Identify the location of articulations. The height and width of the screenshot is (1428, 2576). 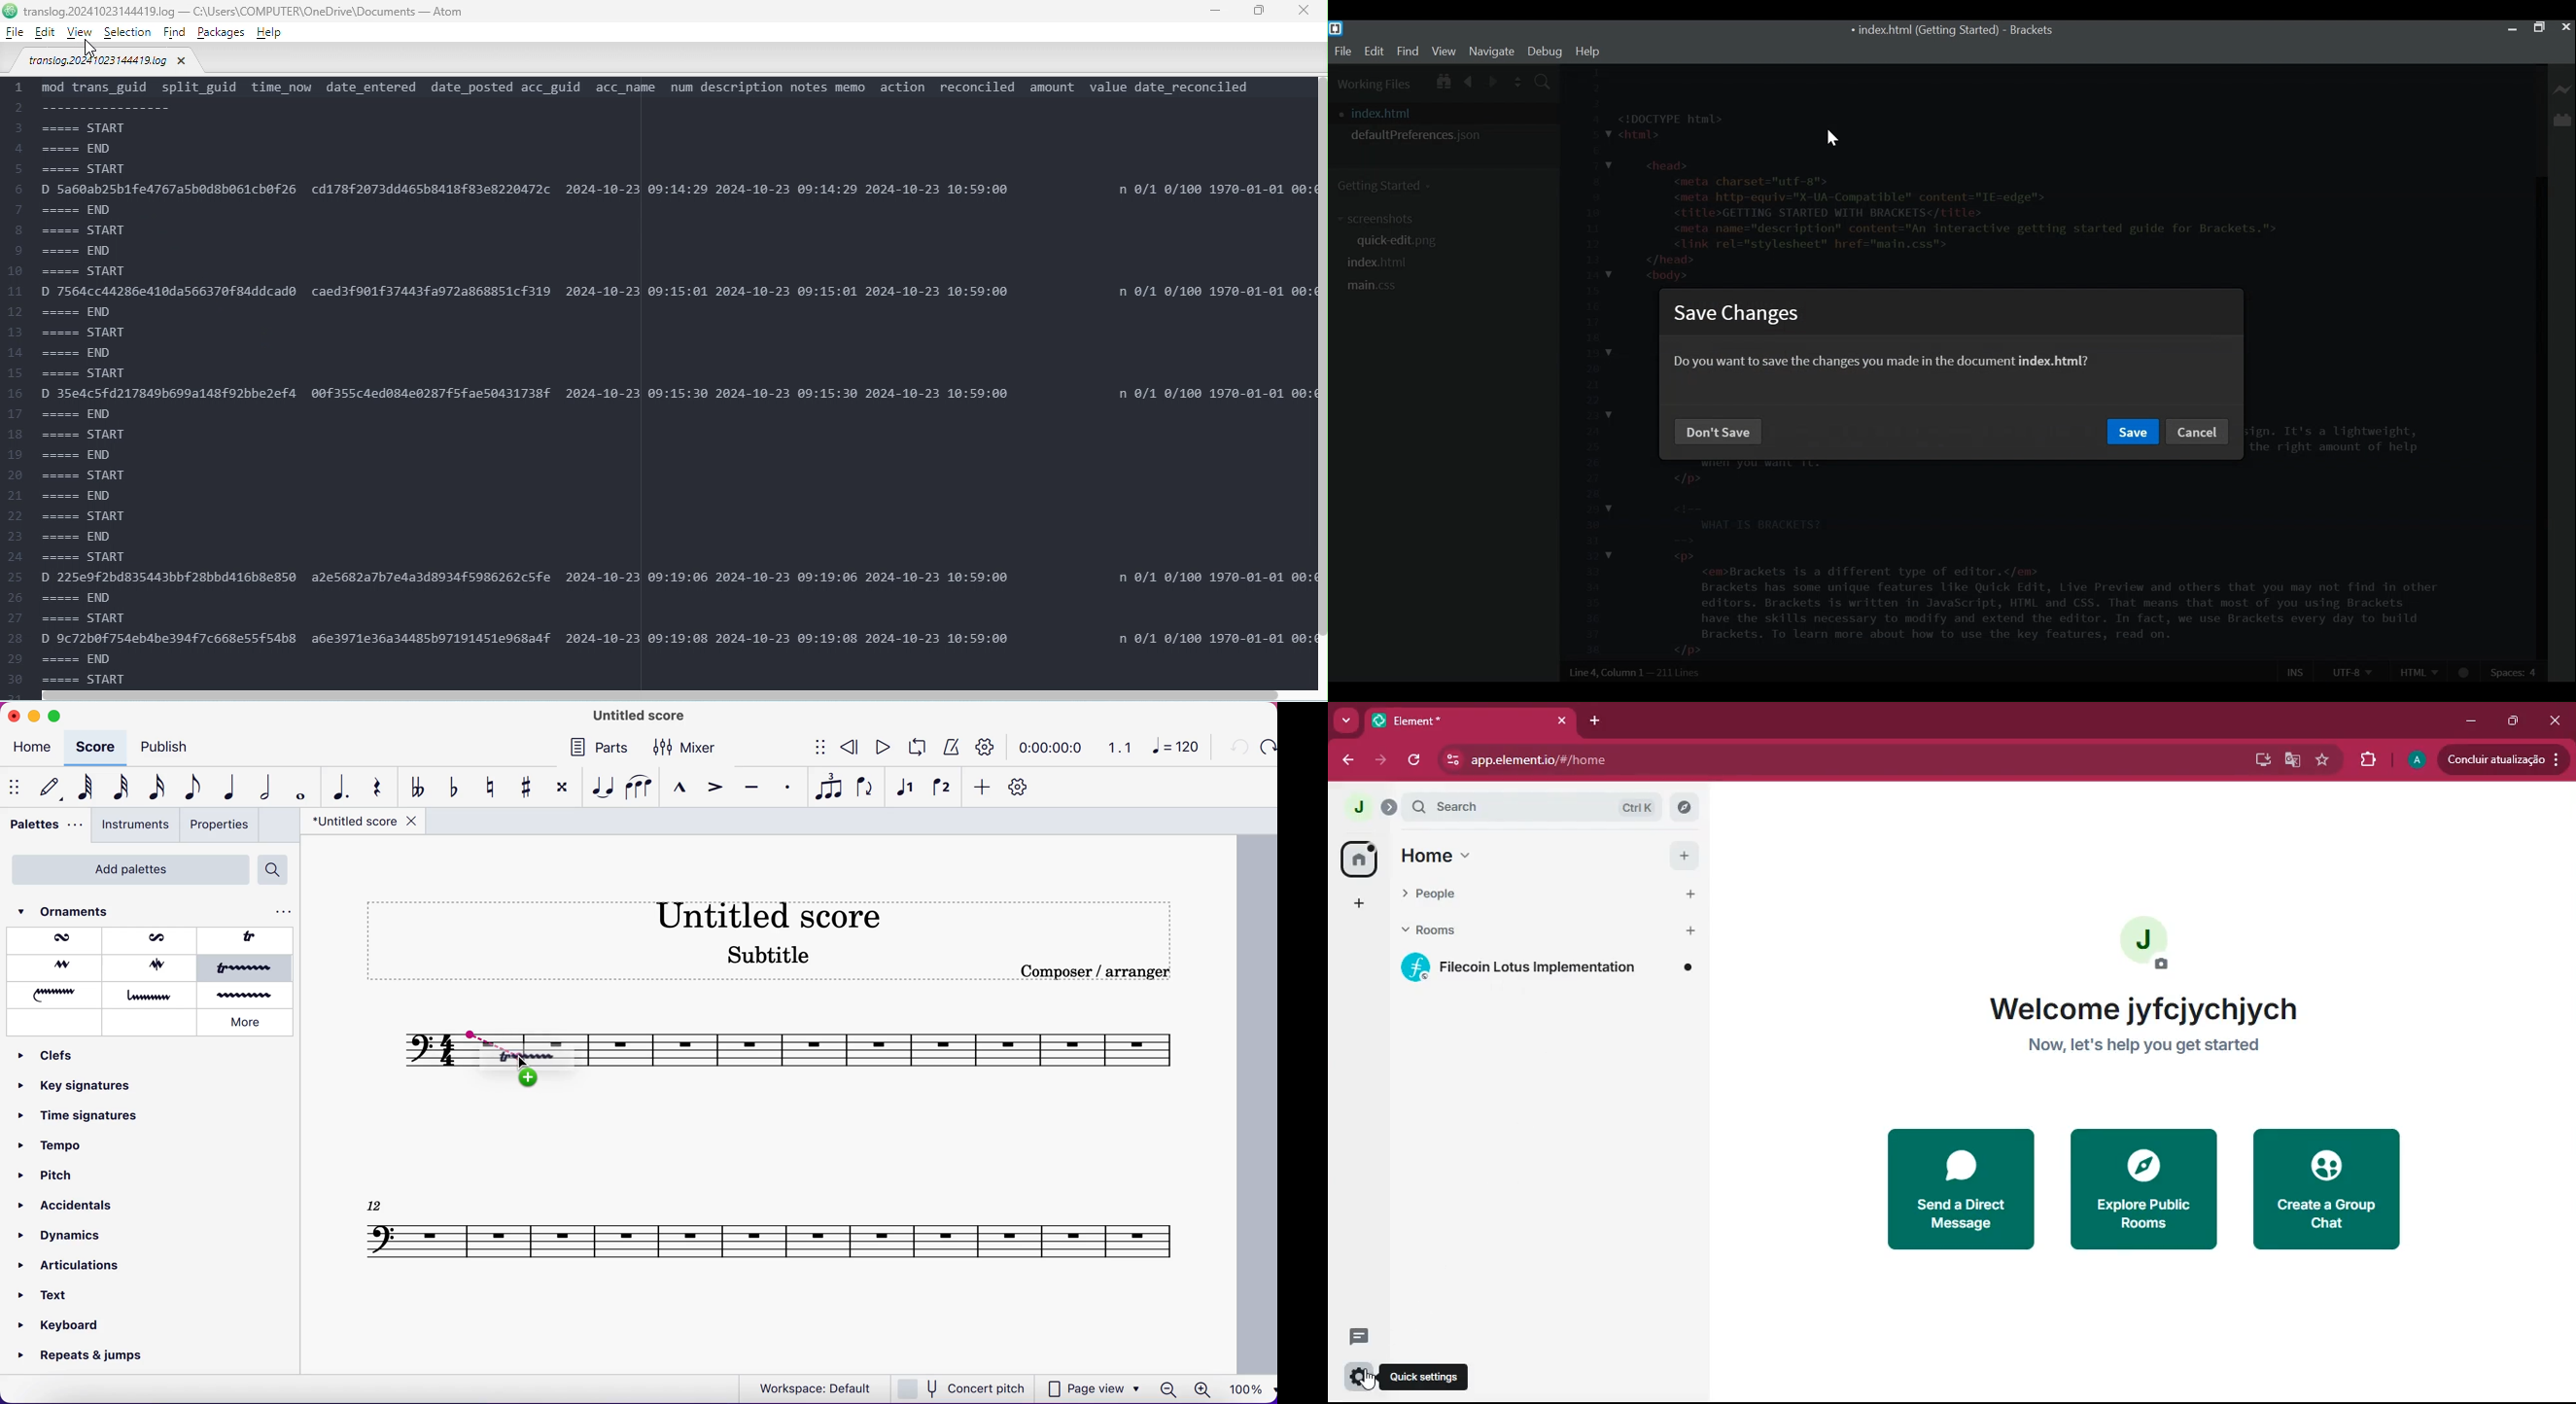
(75, 1266).